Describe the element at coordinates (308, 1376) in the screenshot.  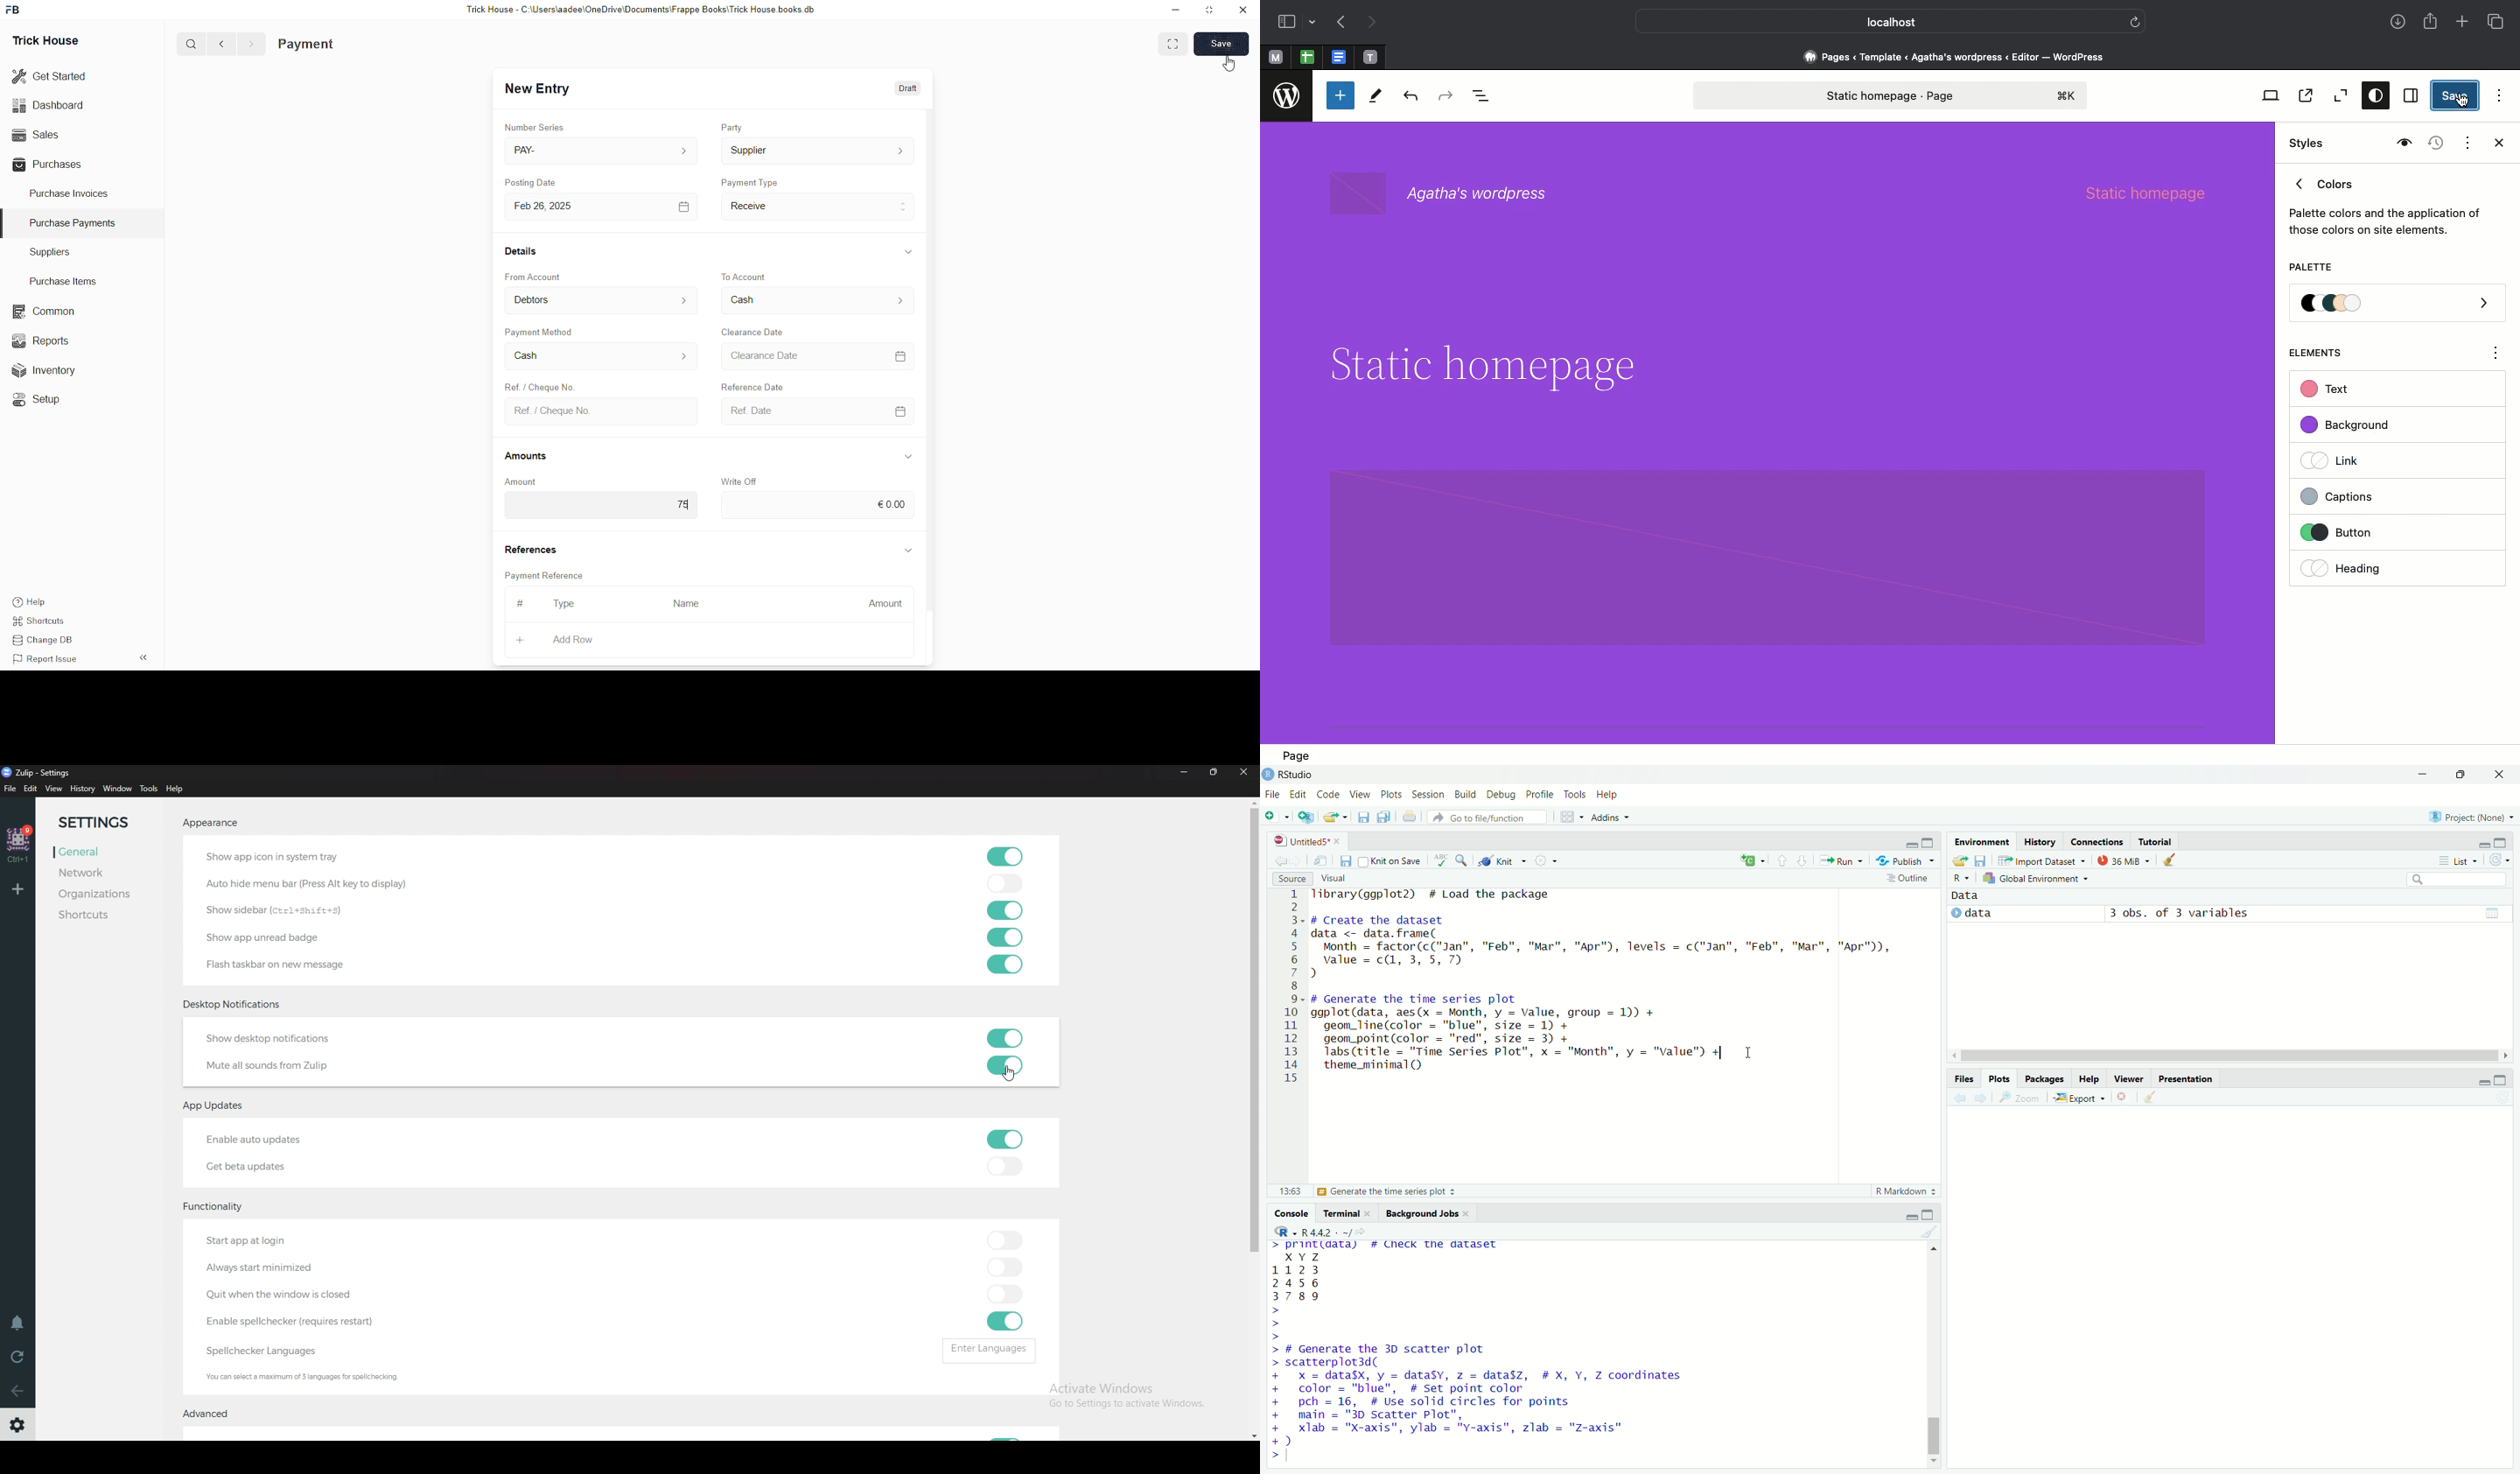
I see `info` at that location.